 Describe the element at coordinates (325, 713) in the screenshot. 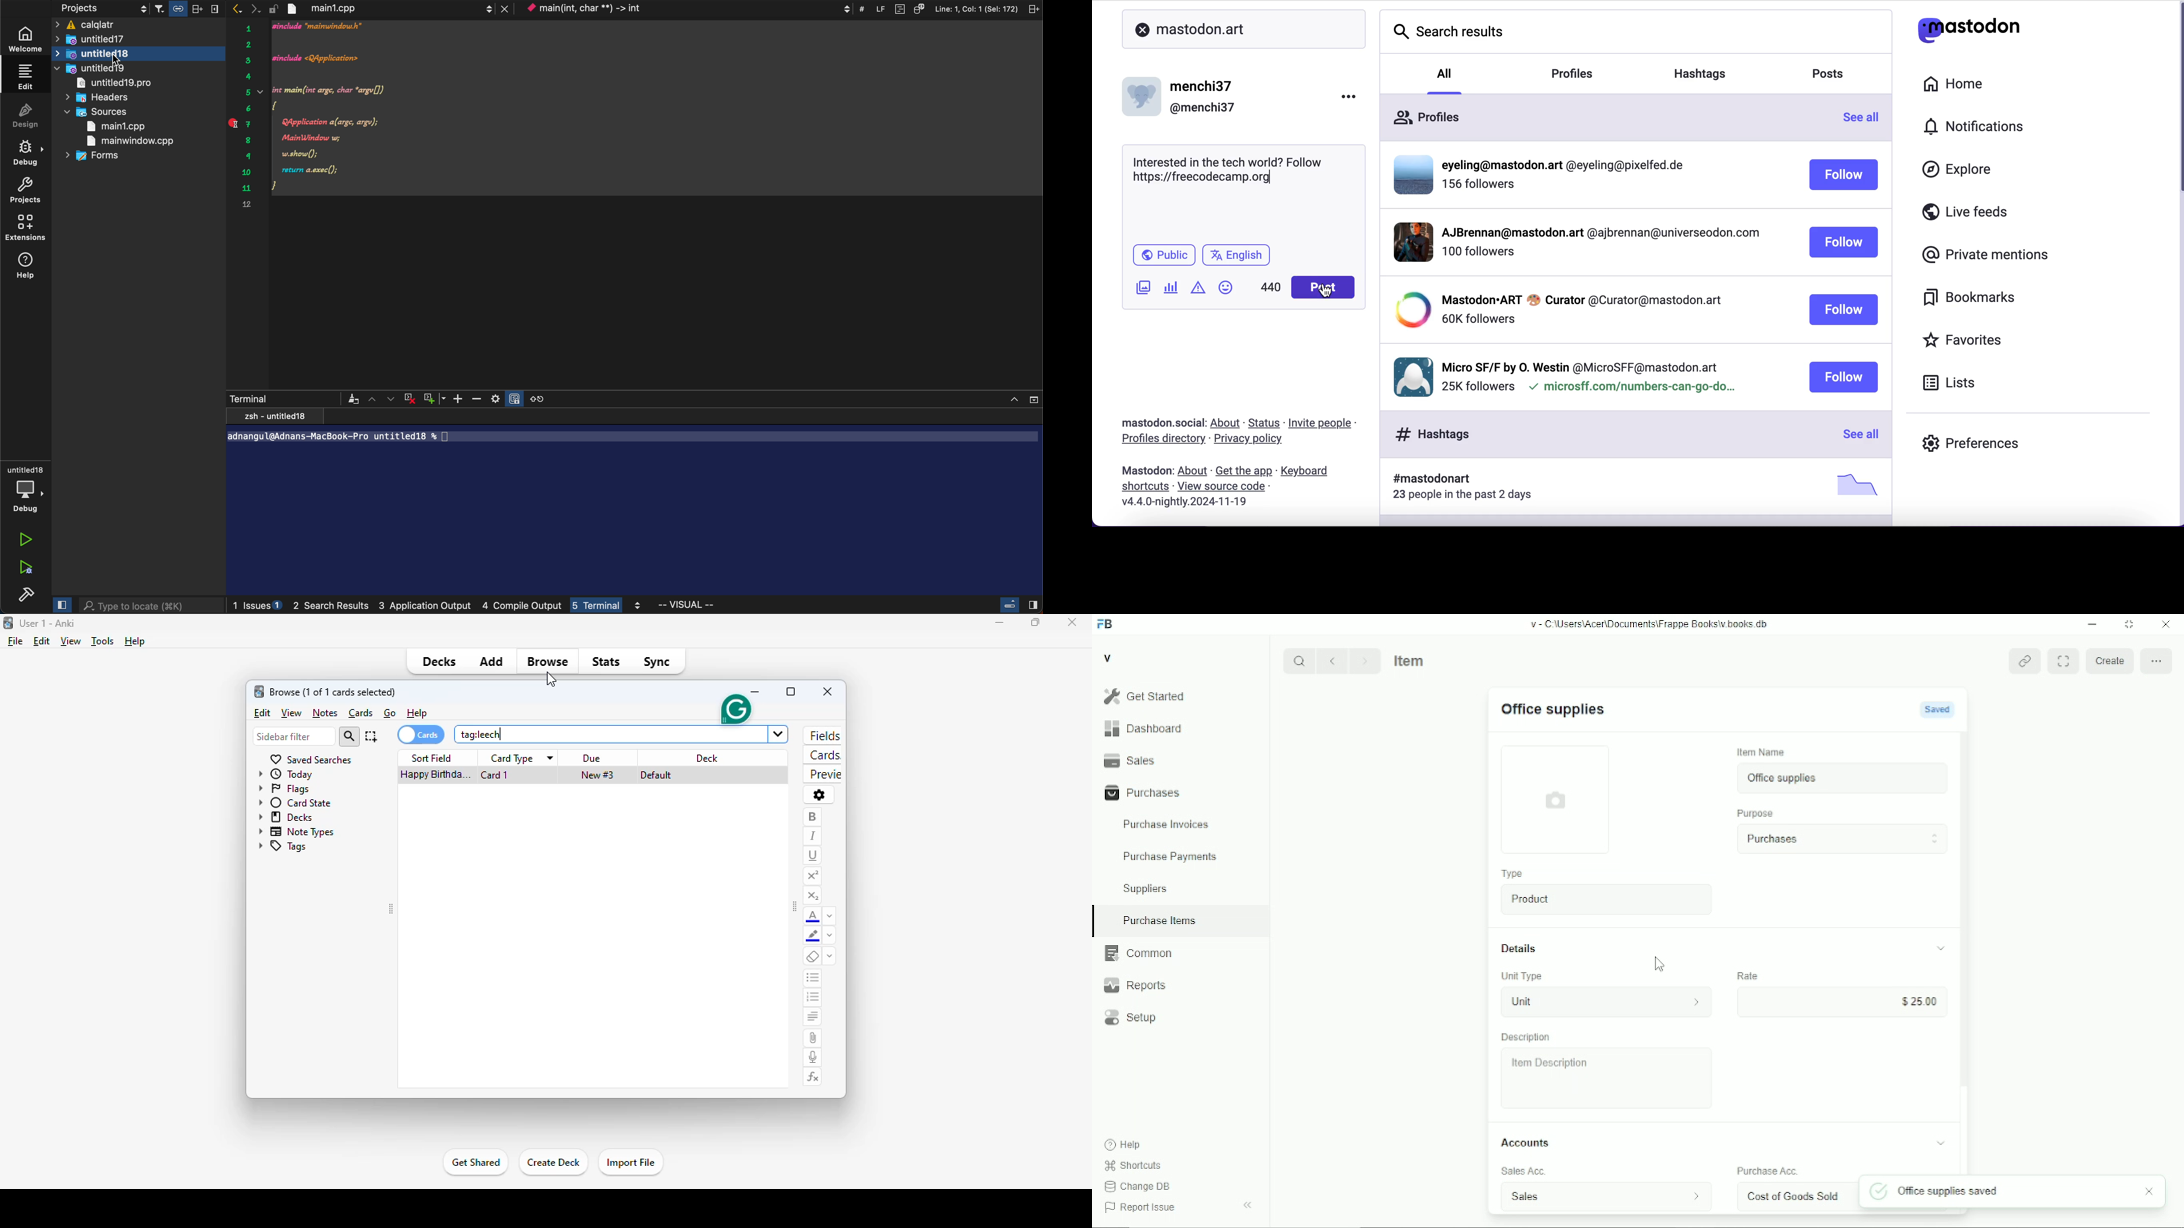

I see `notes` at that location.